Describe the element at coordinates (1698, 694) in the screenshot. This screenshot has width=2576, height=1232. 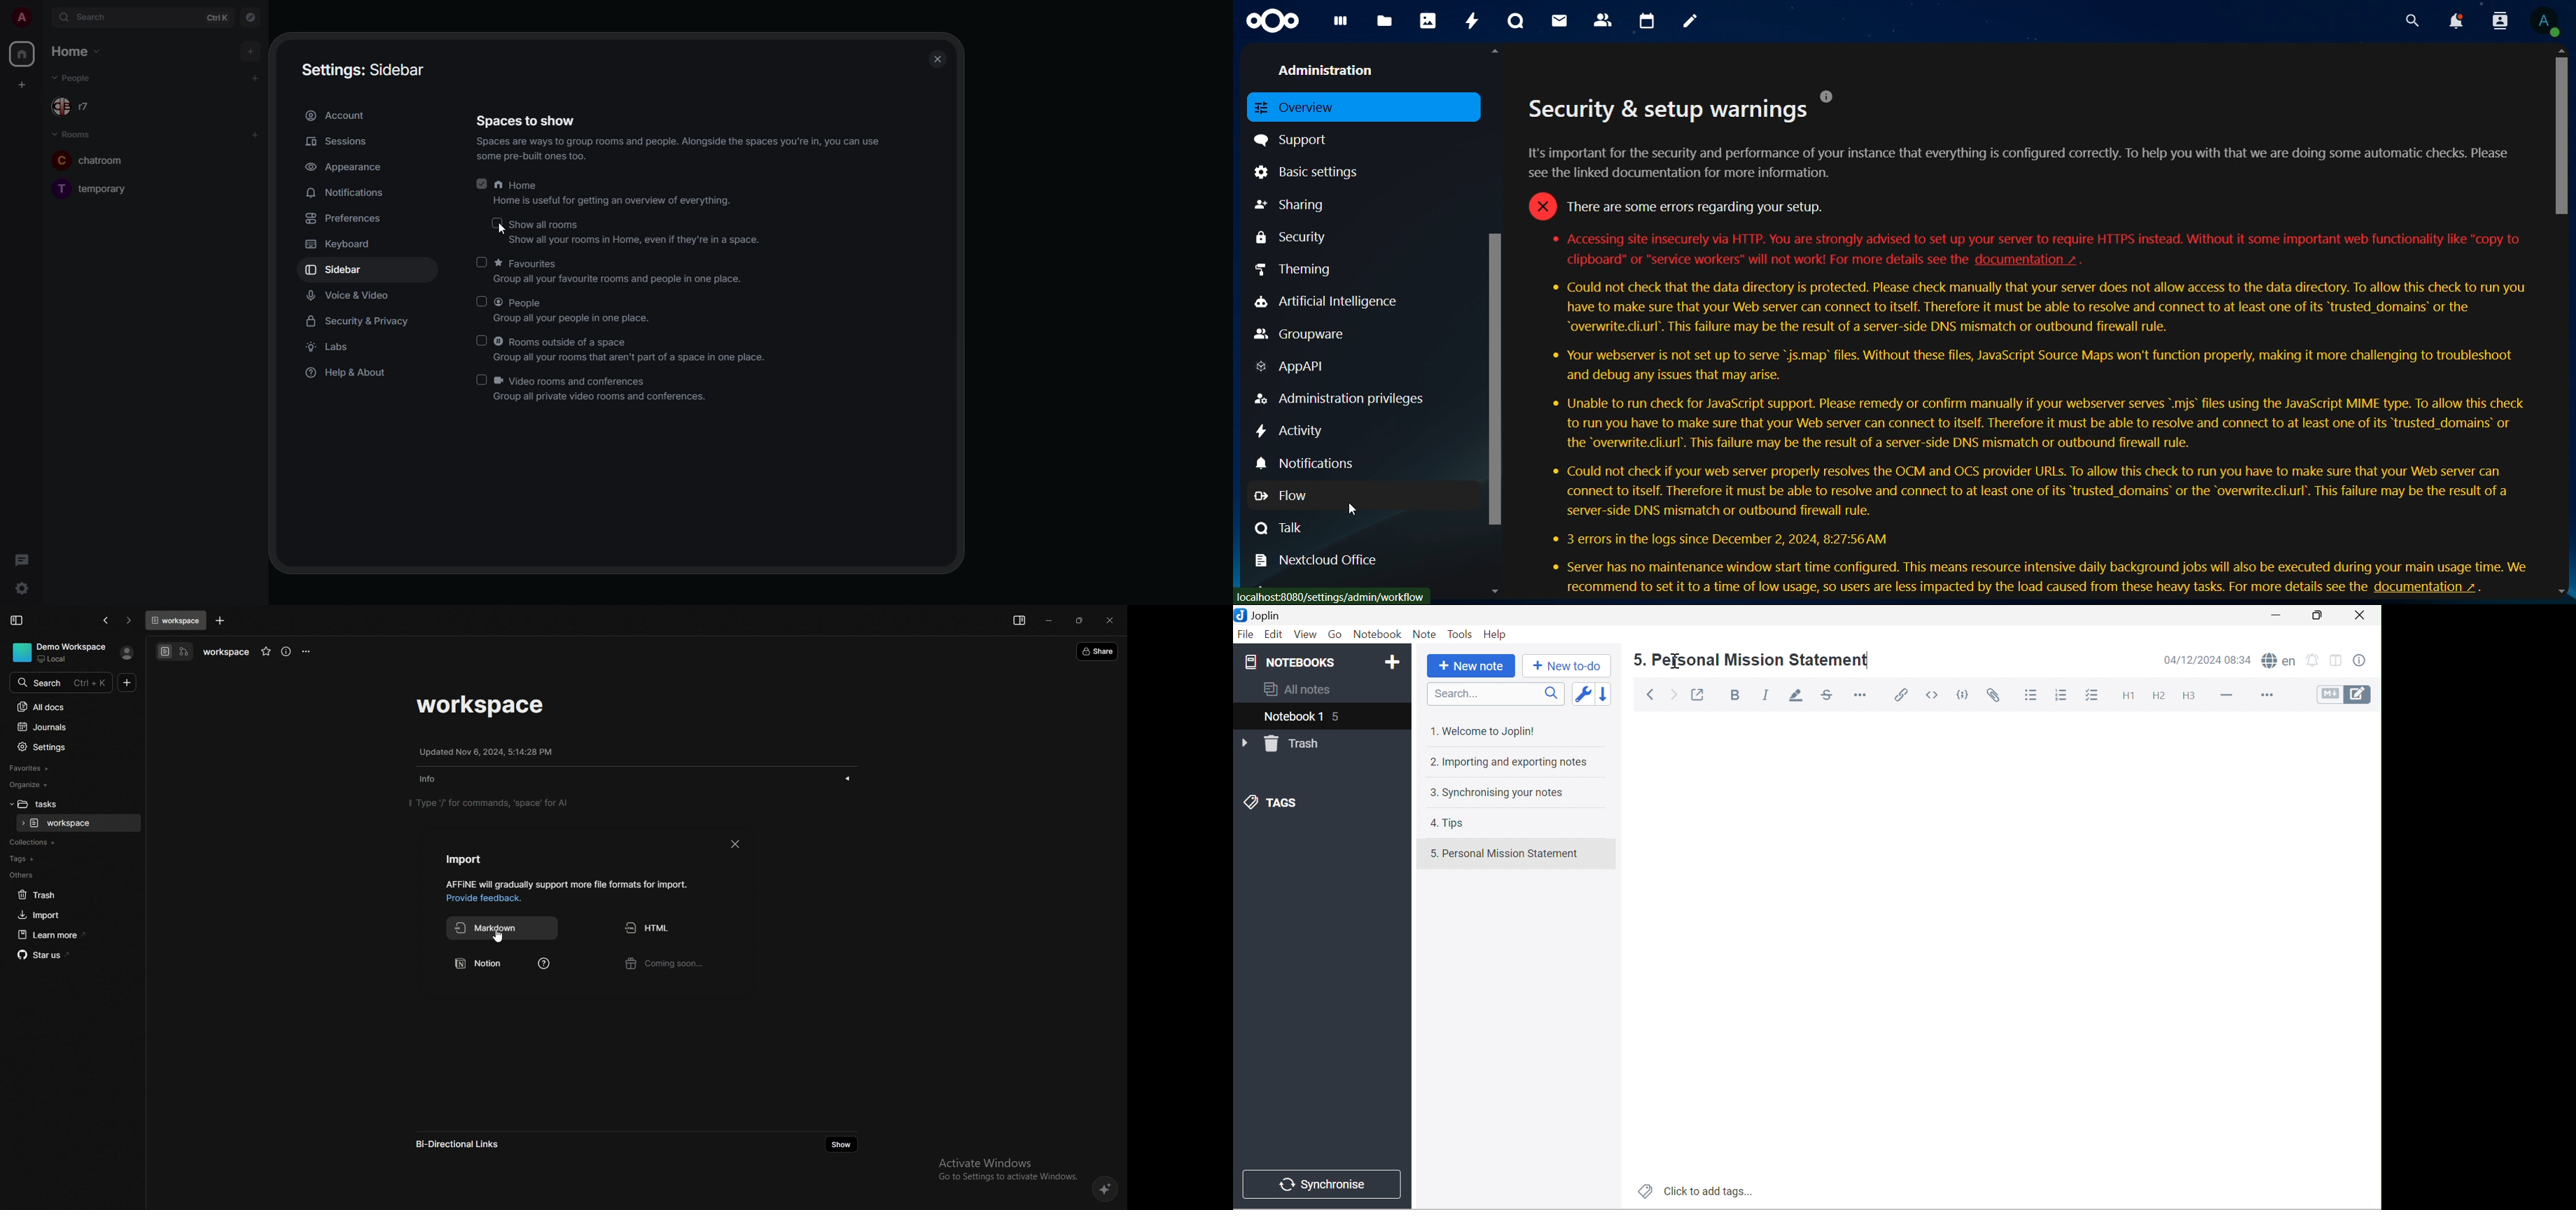
I see `Toggle external editing` at that location.